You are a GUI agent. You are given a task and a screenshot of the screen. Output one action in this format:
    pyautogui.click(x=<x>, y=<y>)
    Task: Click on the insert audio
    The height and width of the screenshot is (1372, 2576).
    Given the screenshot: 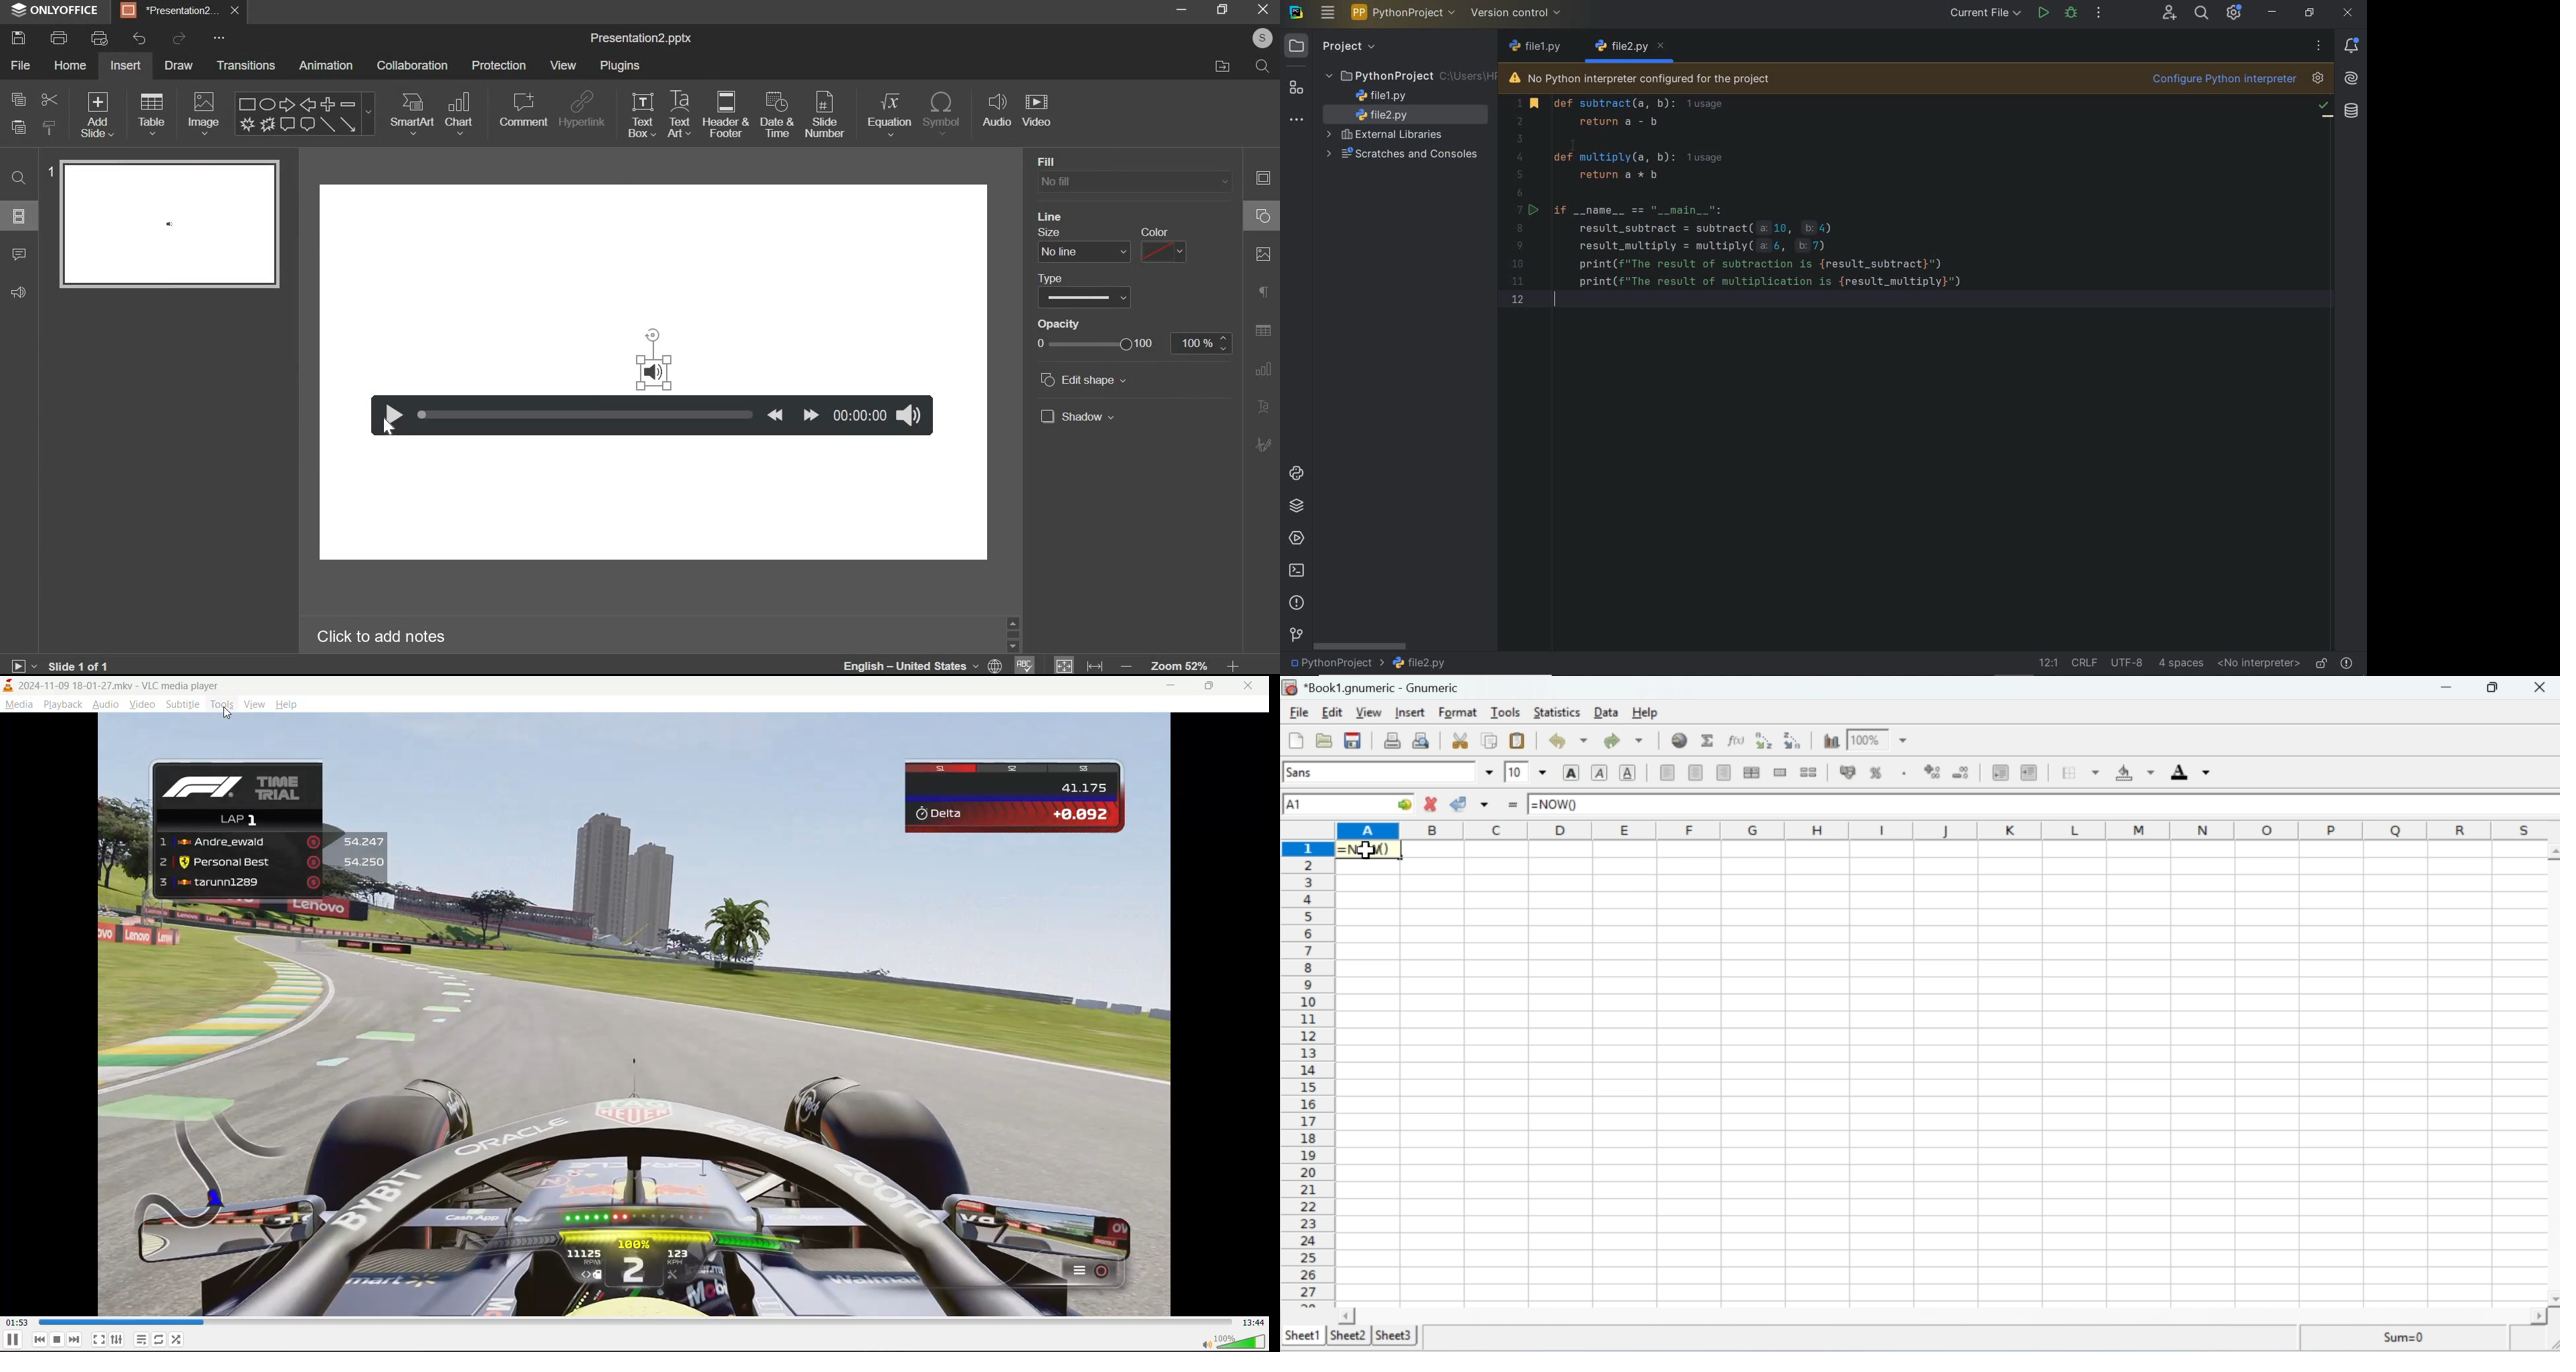 What is the action you would take?
    pyautogui.click(x=998, y=112)
    